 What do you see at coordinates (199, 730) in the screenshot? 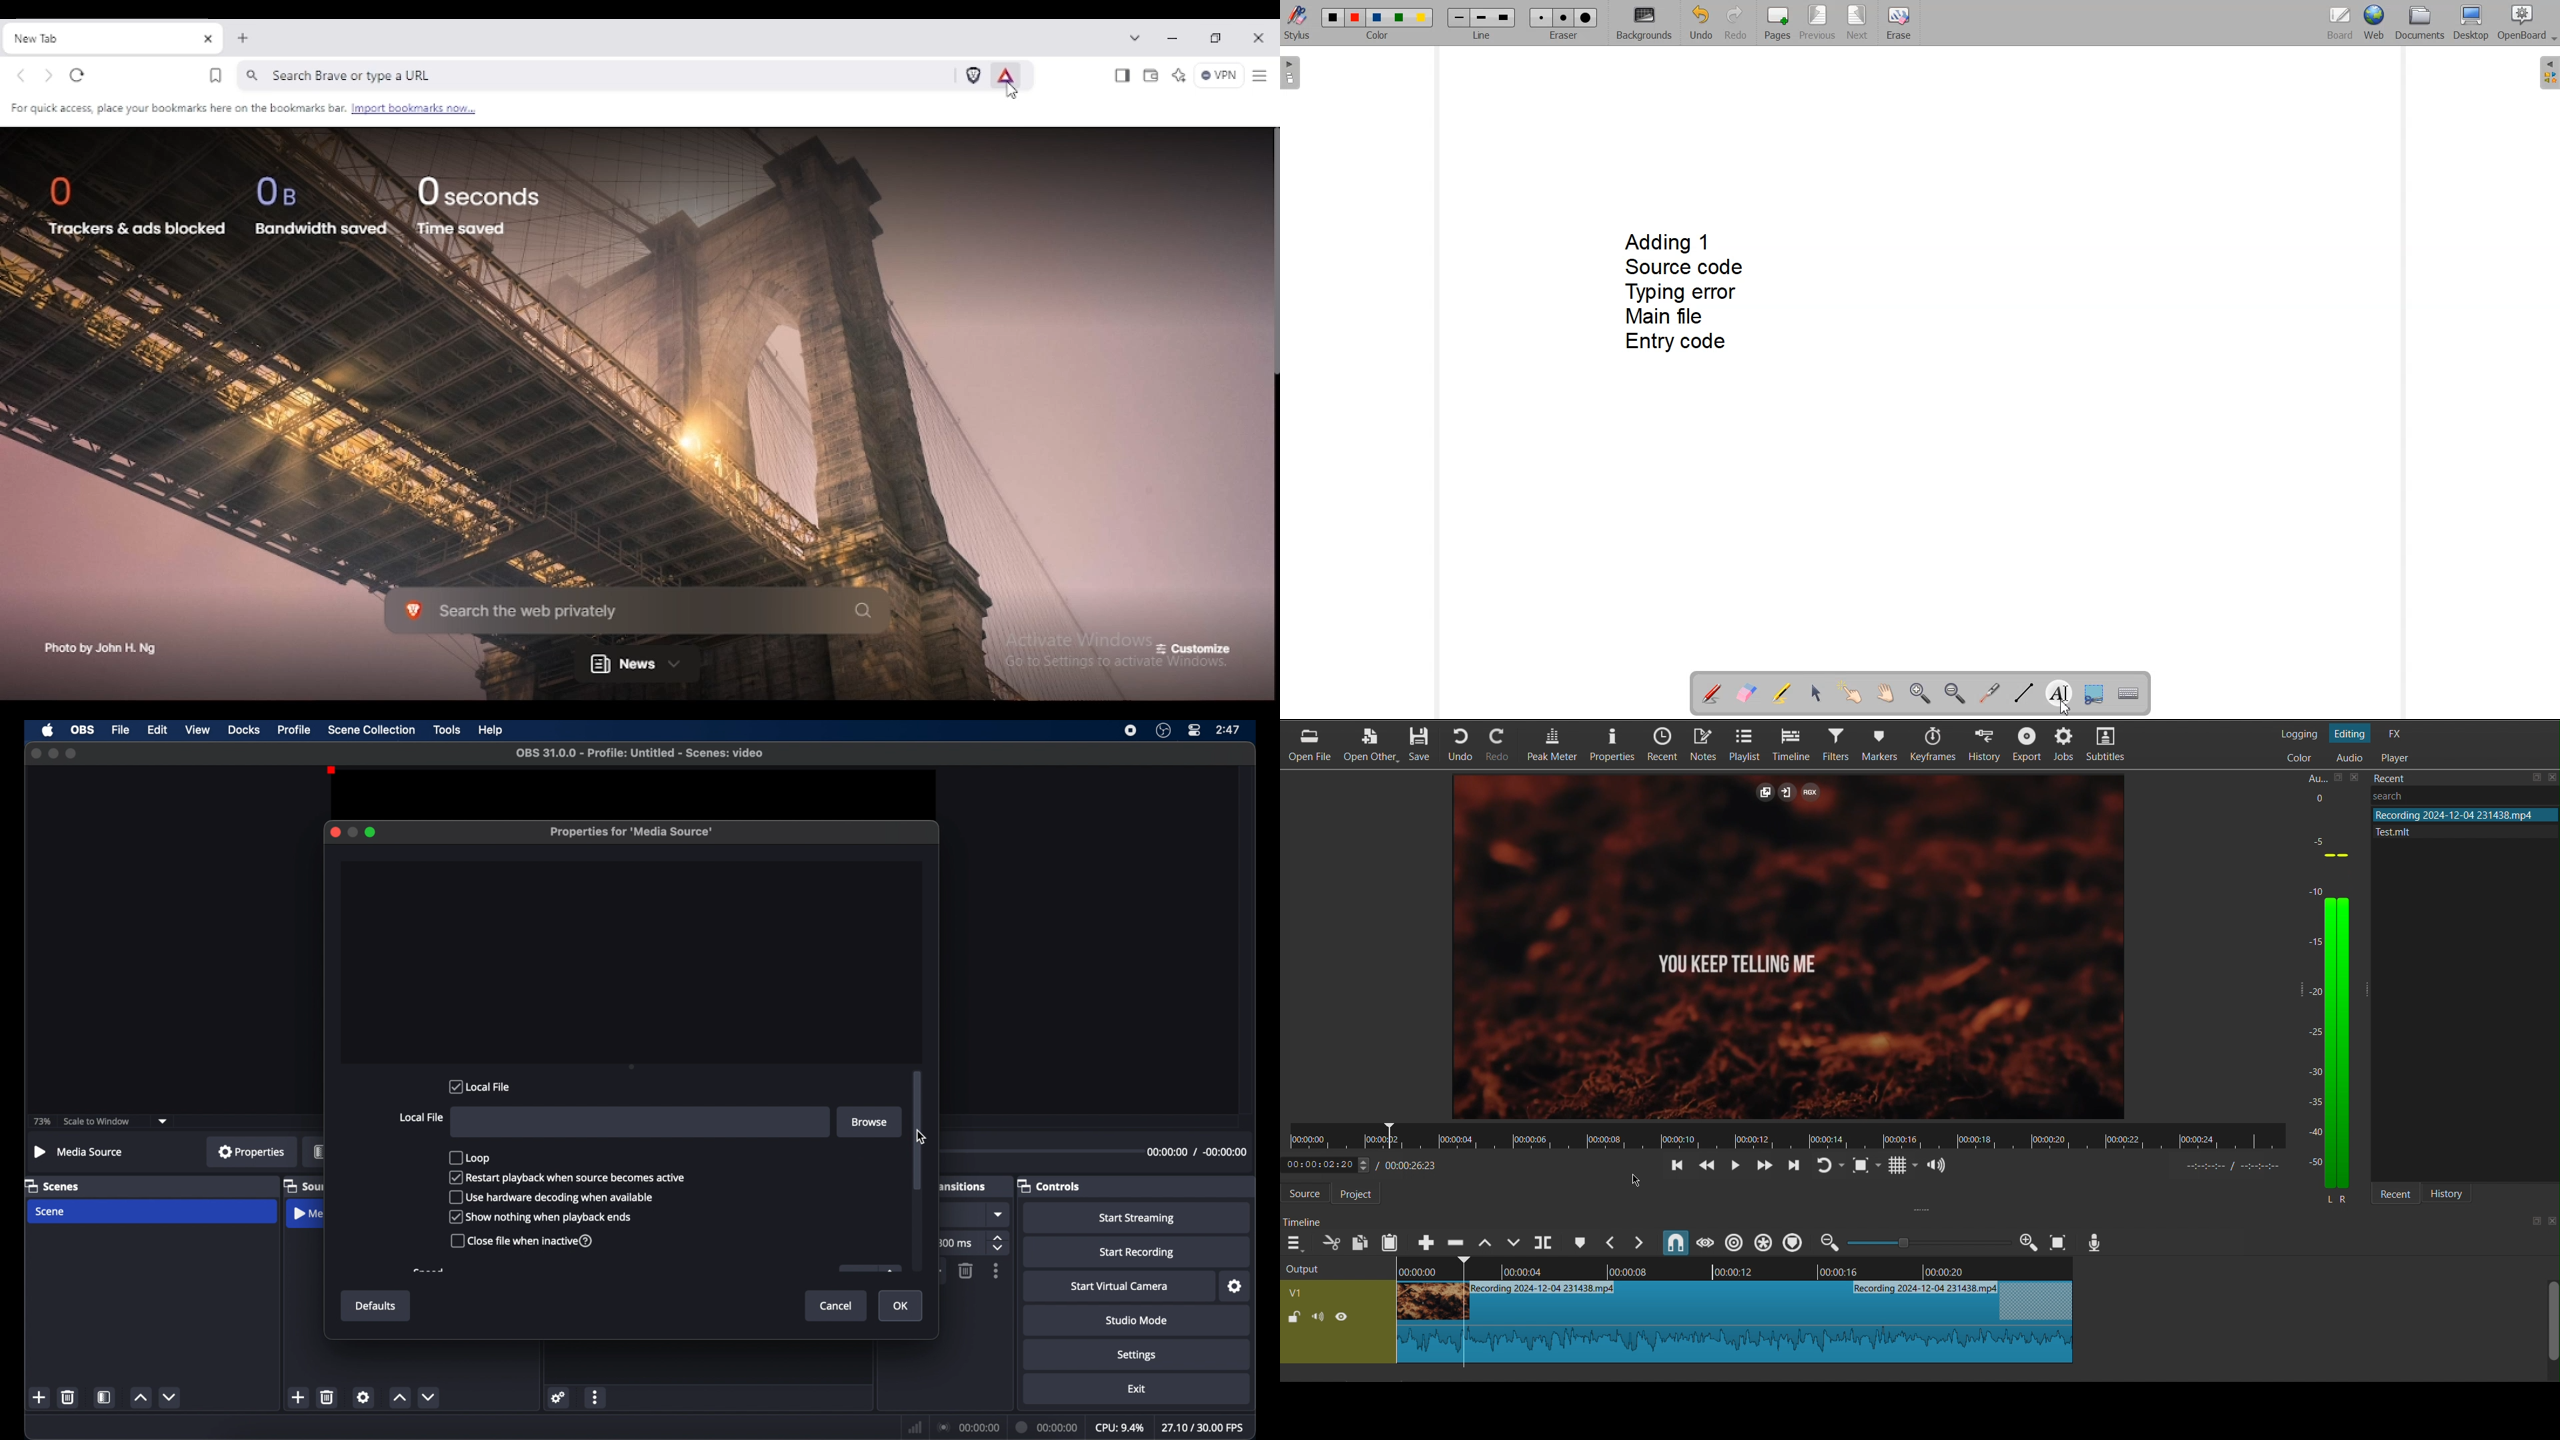
I see `view` at bounding box center [199, 730].